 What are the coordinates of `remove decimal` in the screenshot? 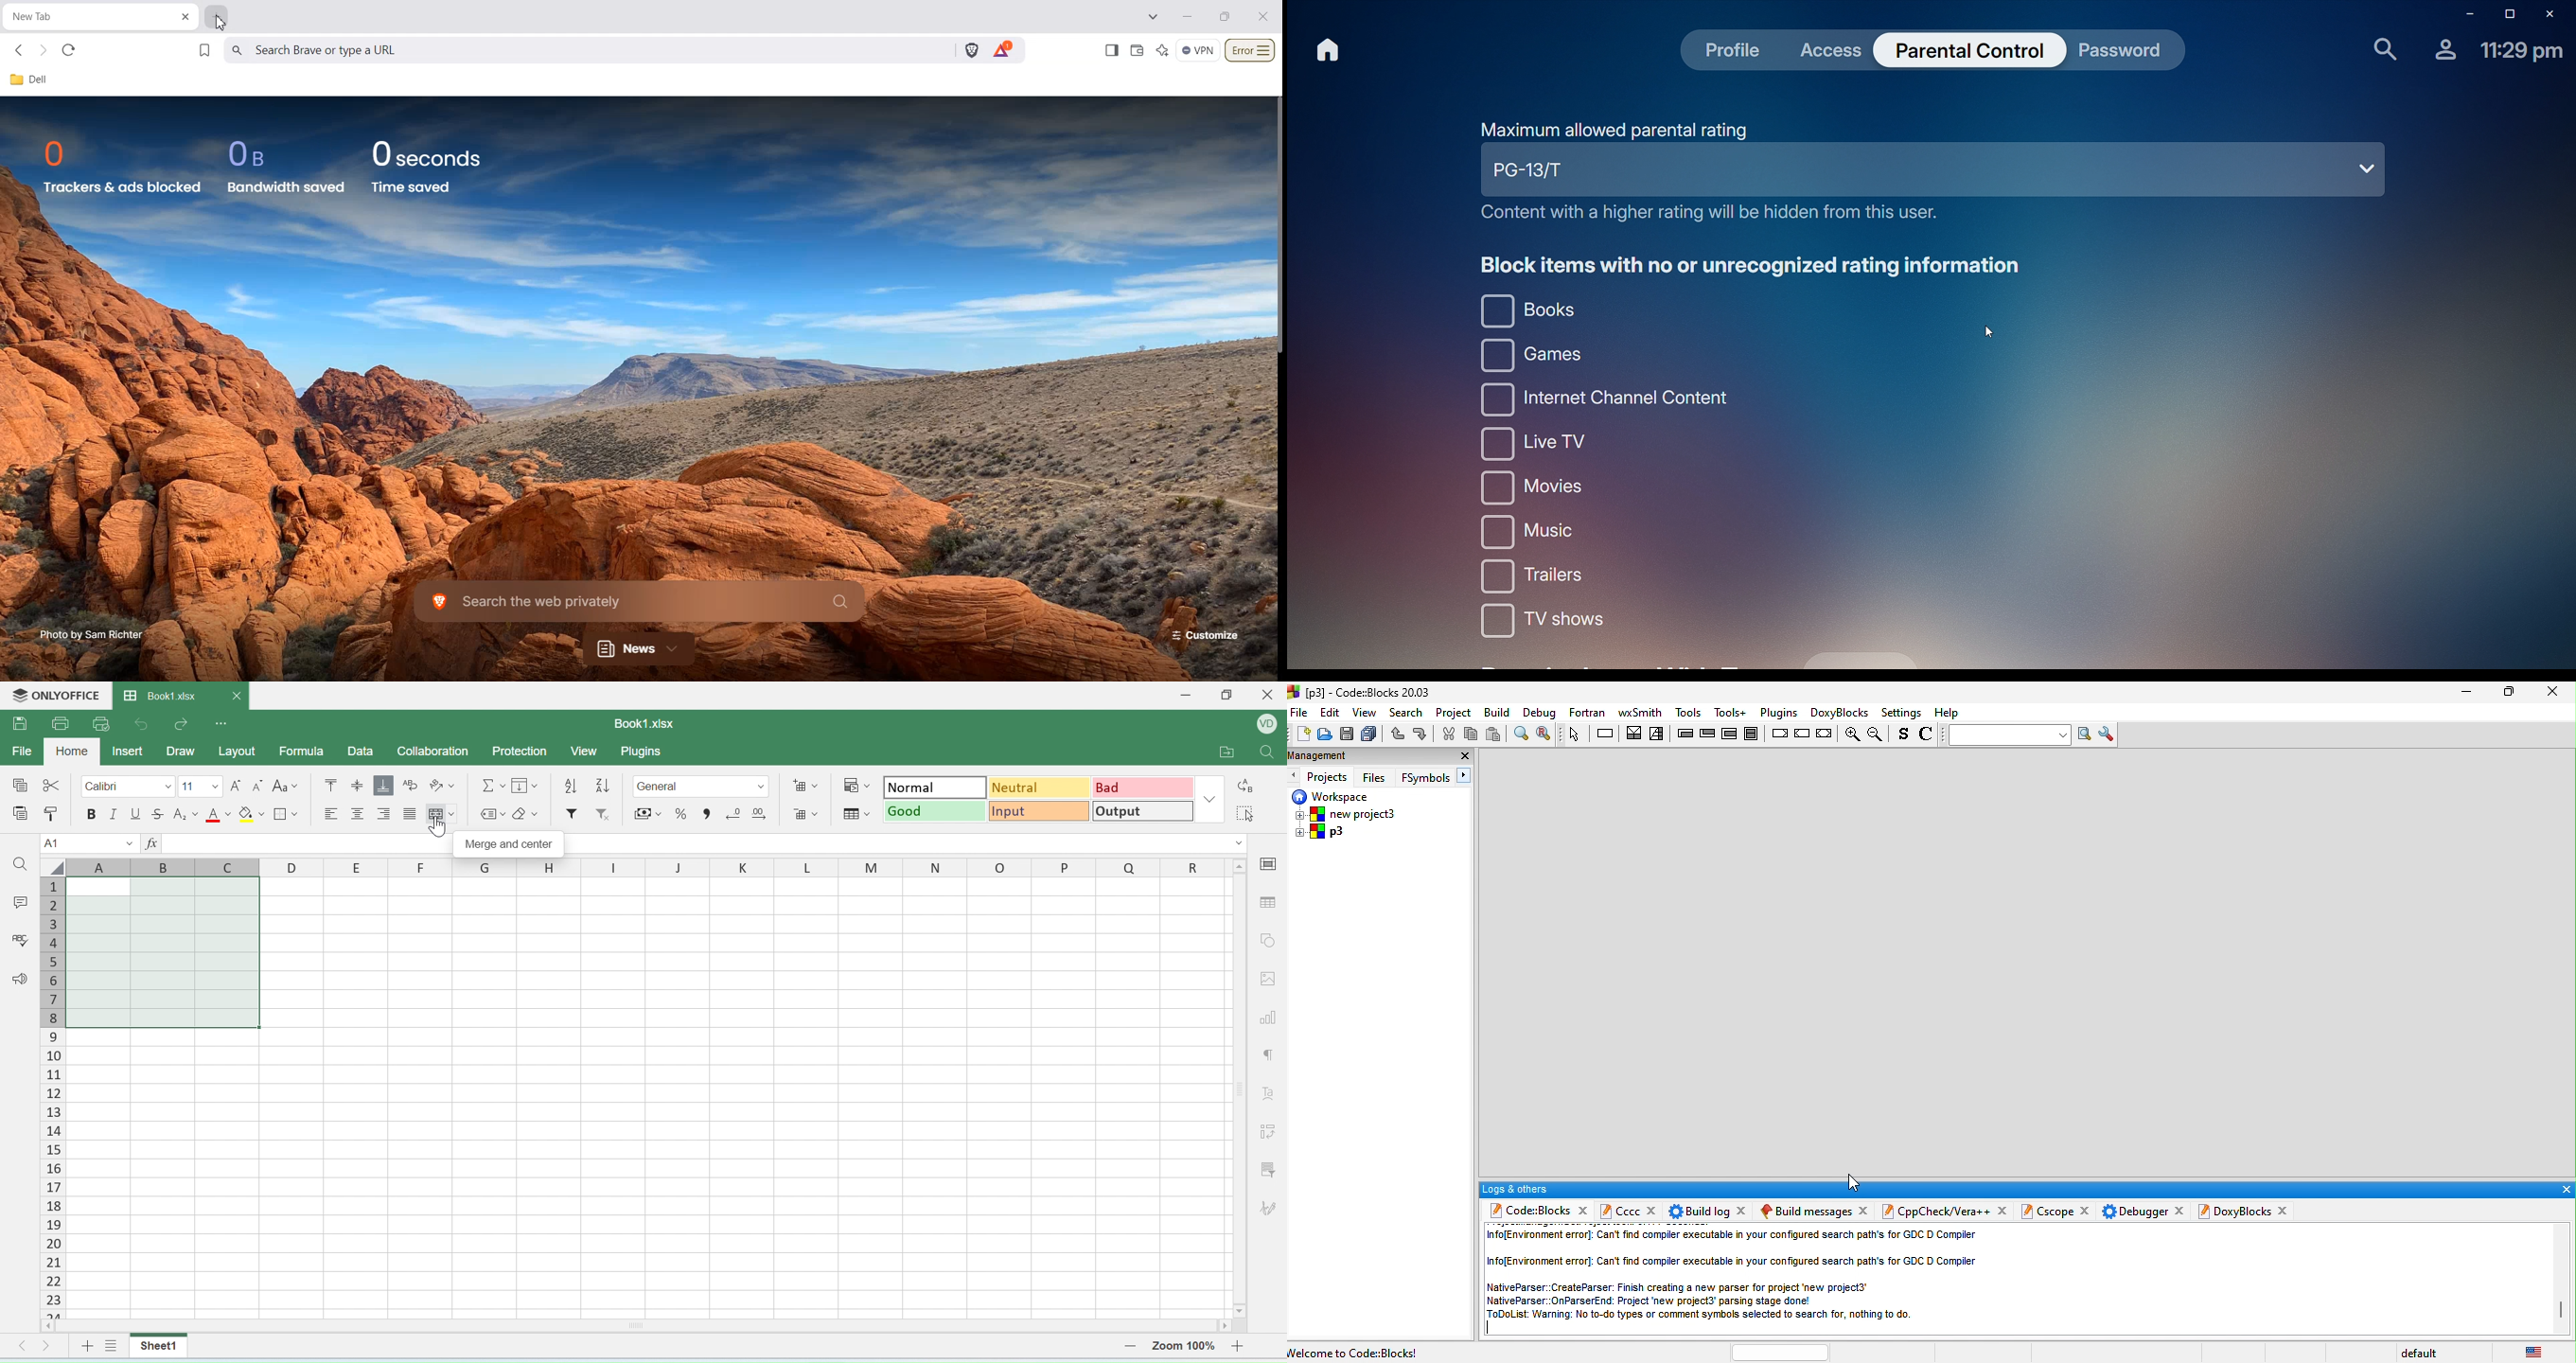 It's located at (736, 813).